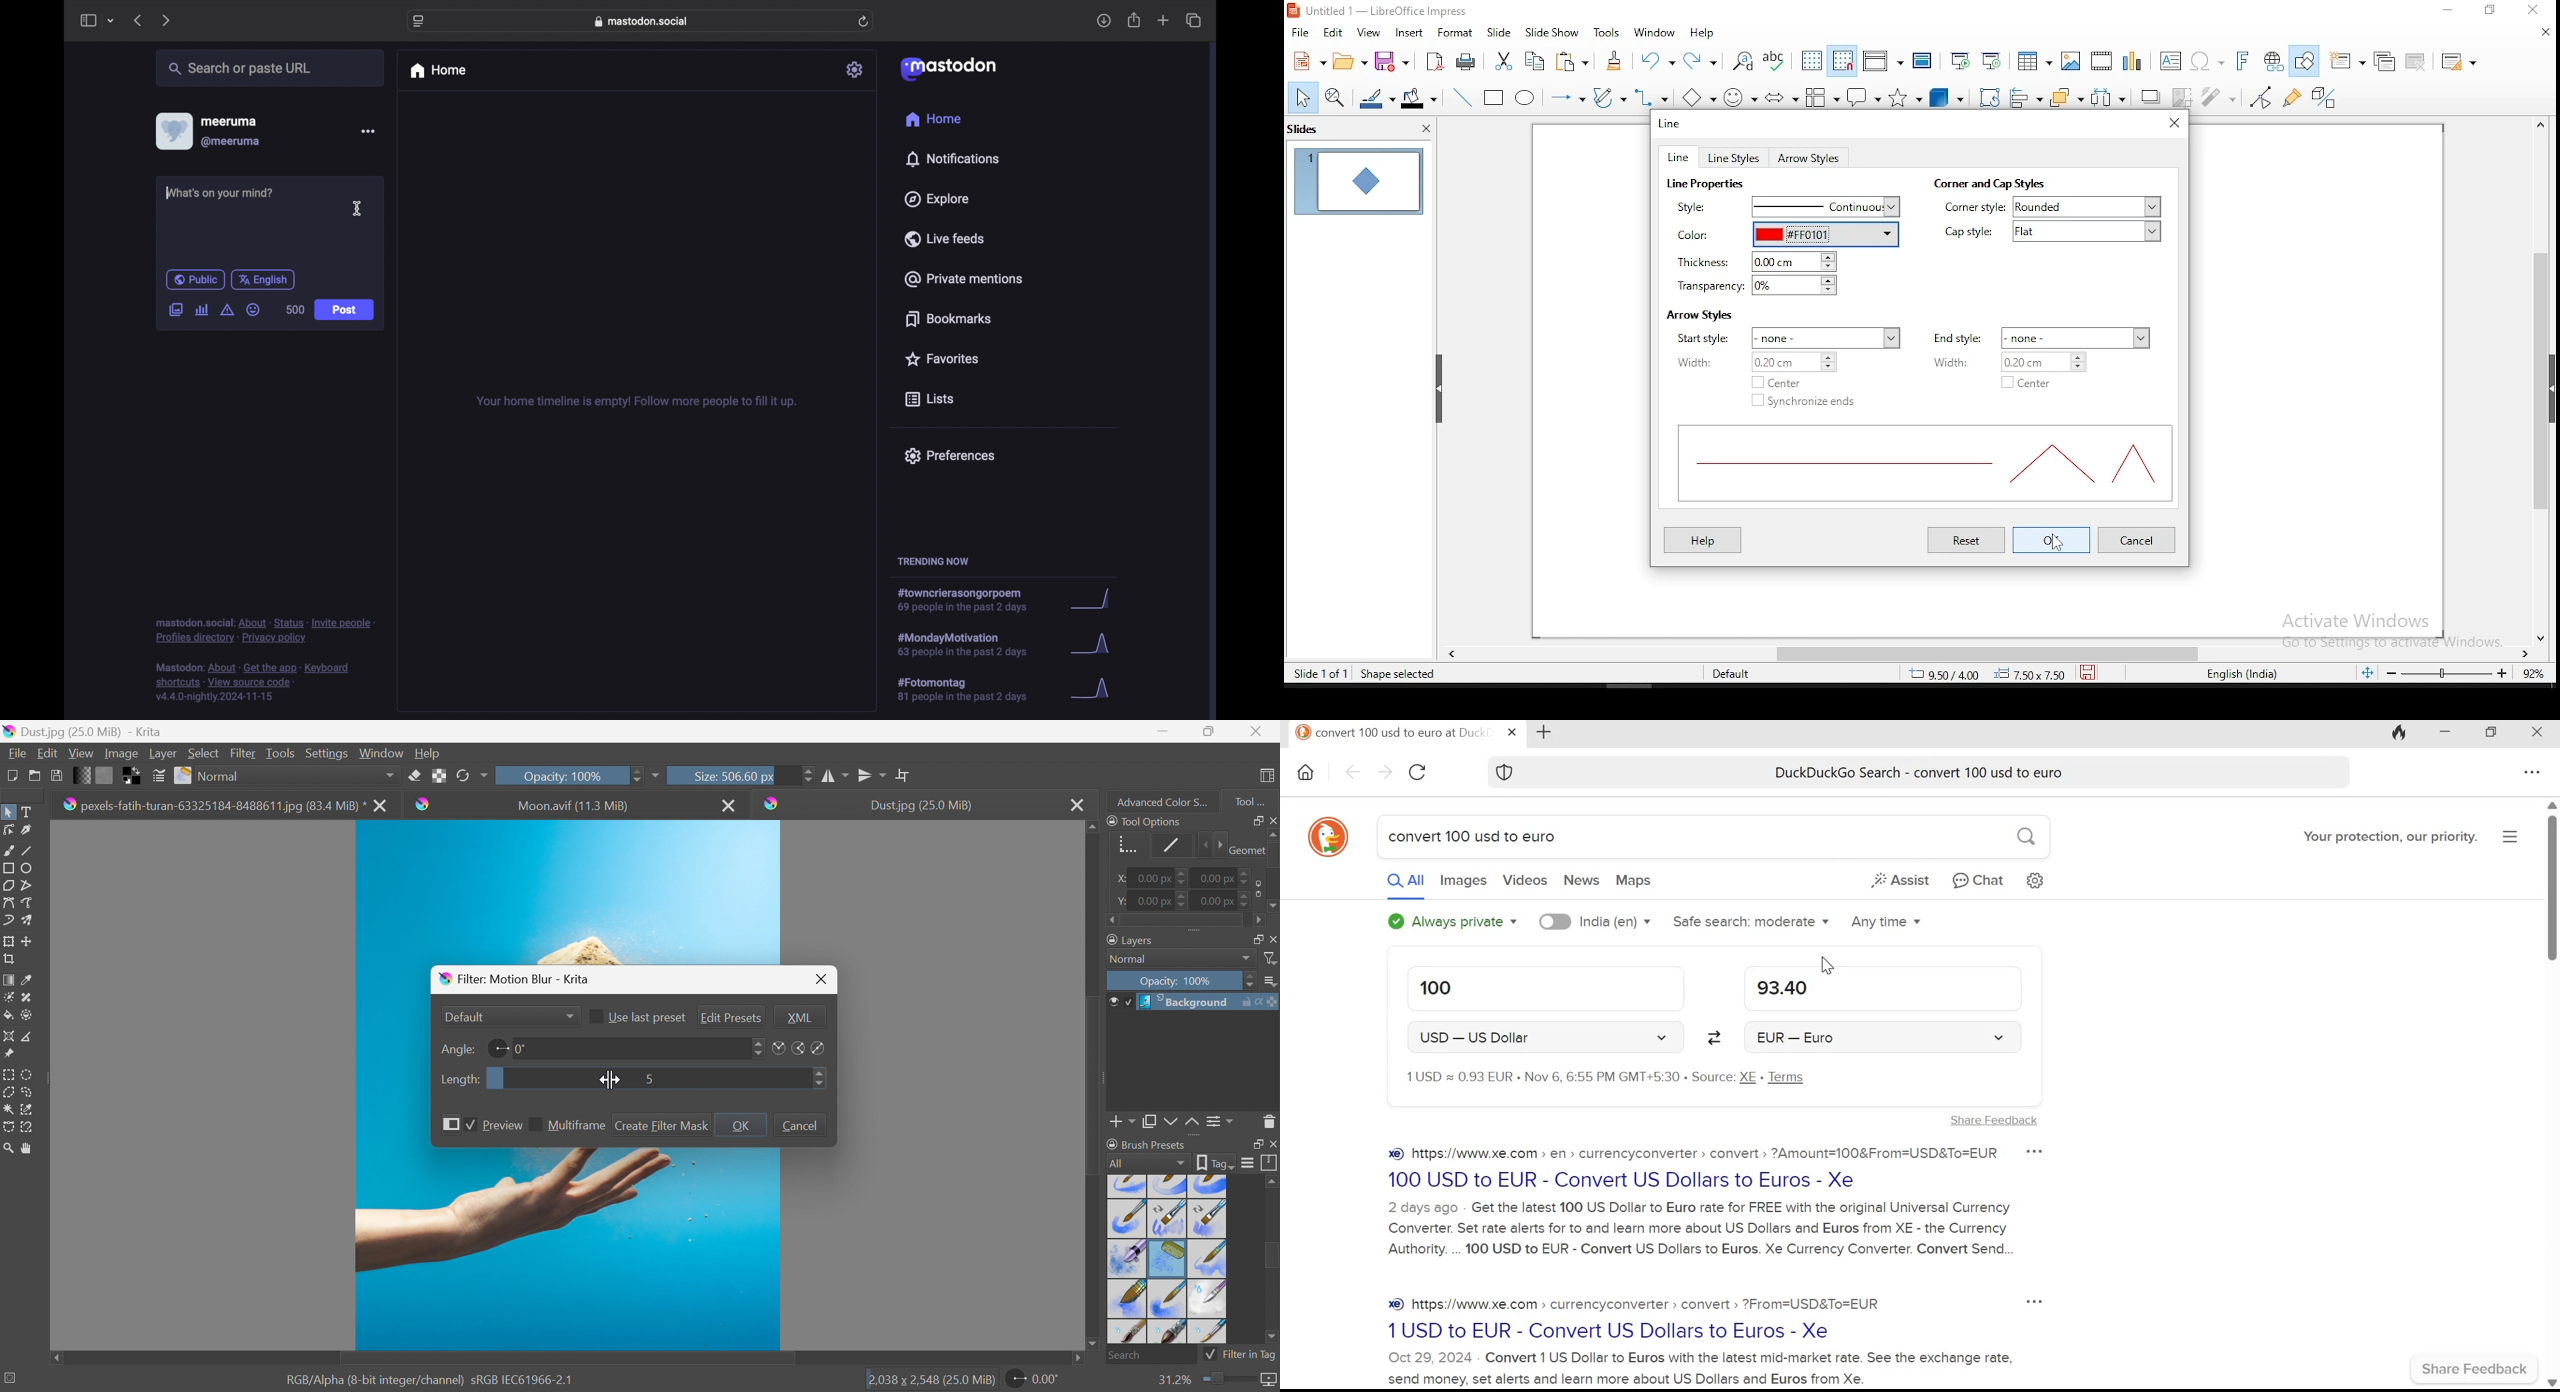  I want to click on public, so click(195, 279).